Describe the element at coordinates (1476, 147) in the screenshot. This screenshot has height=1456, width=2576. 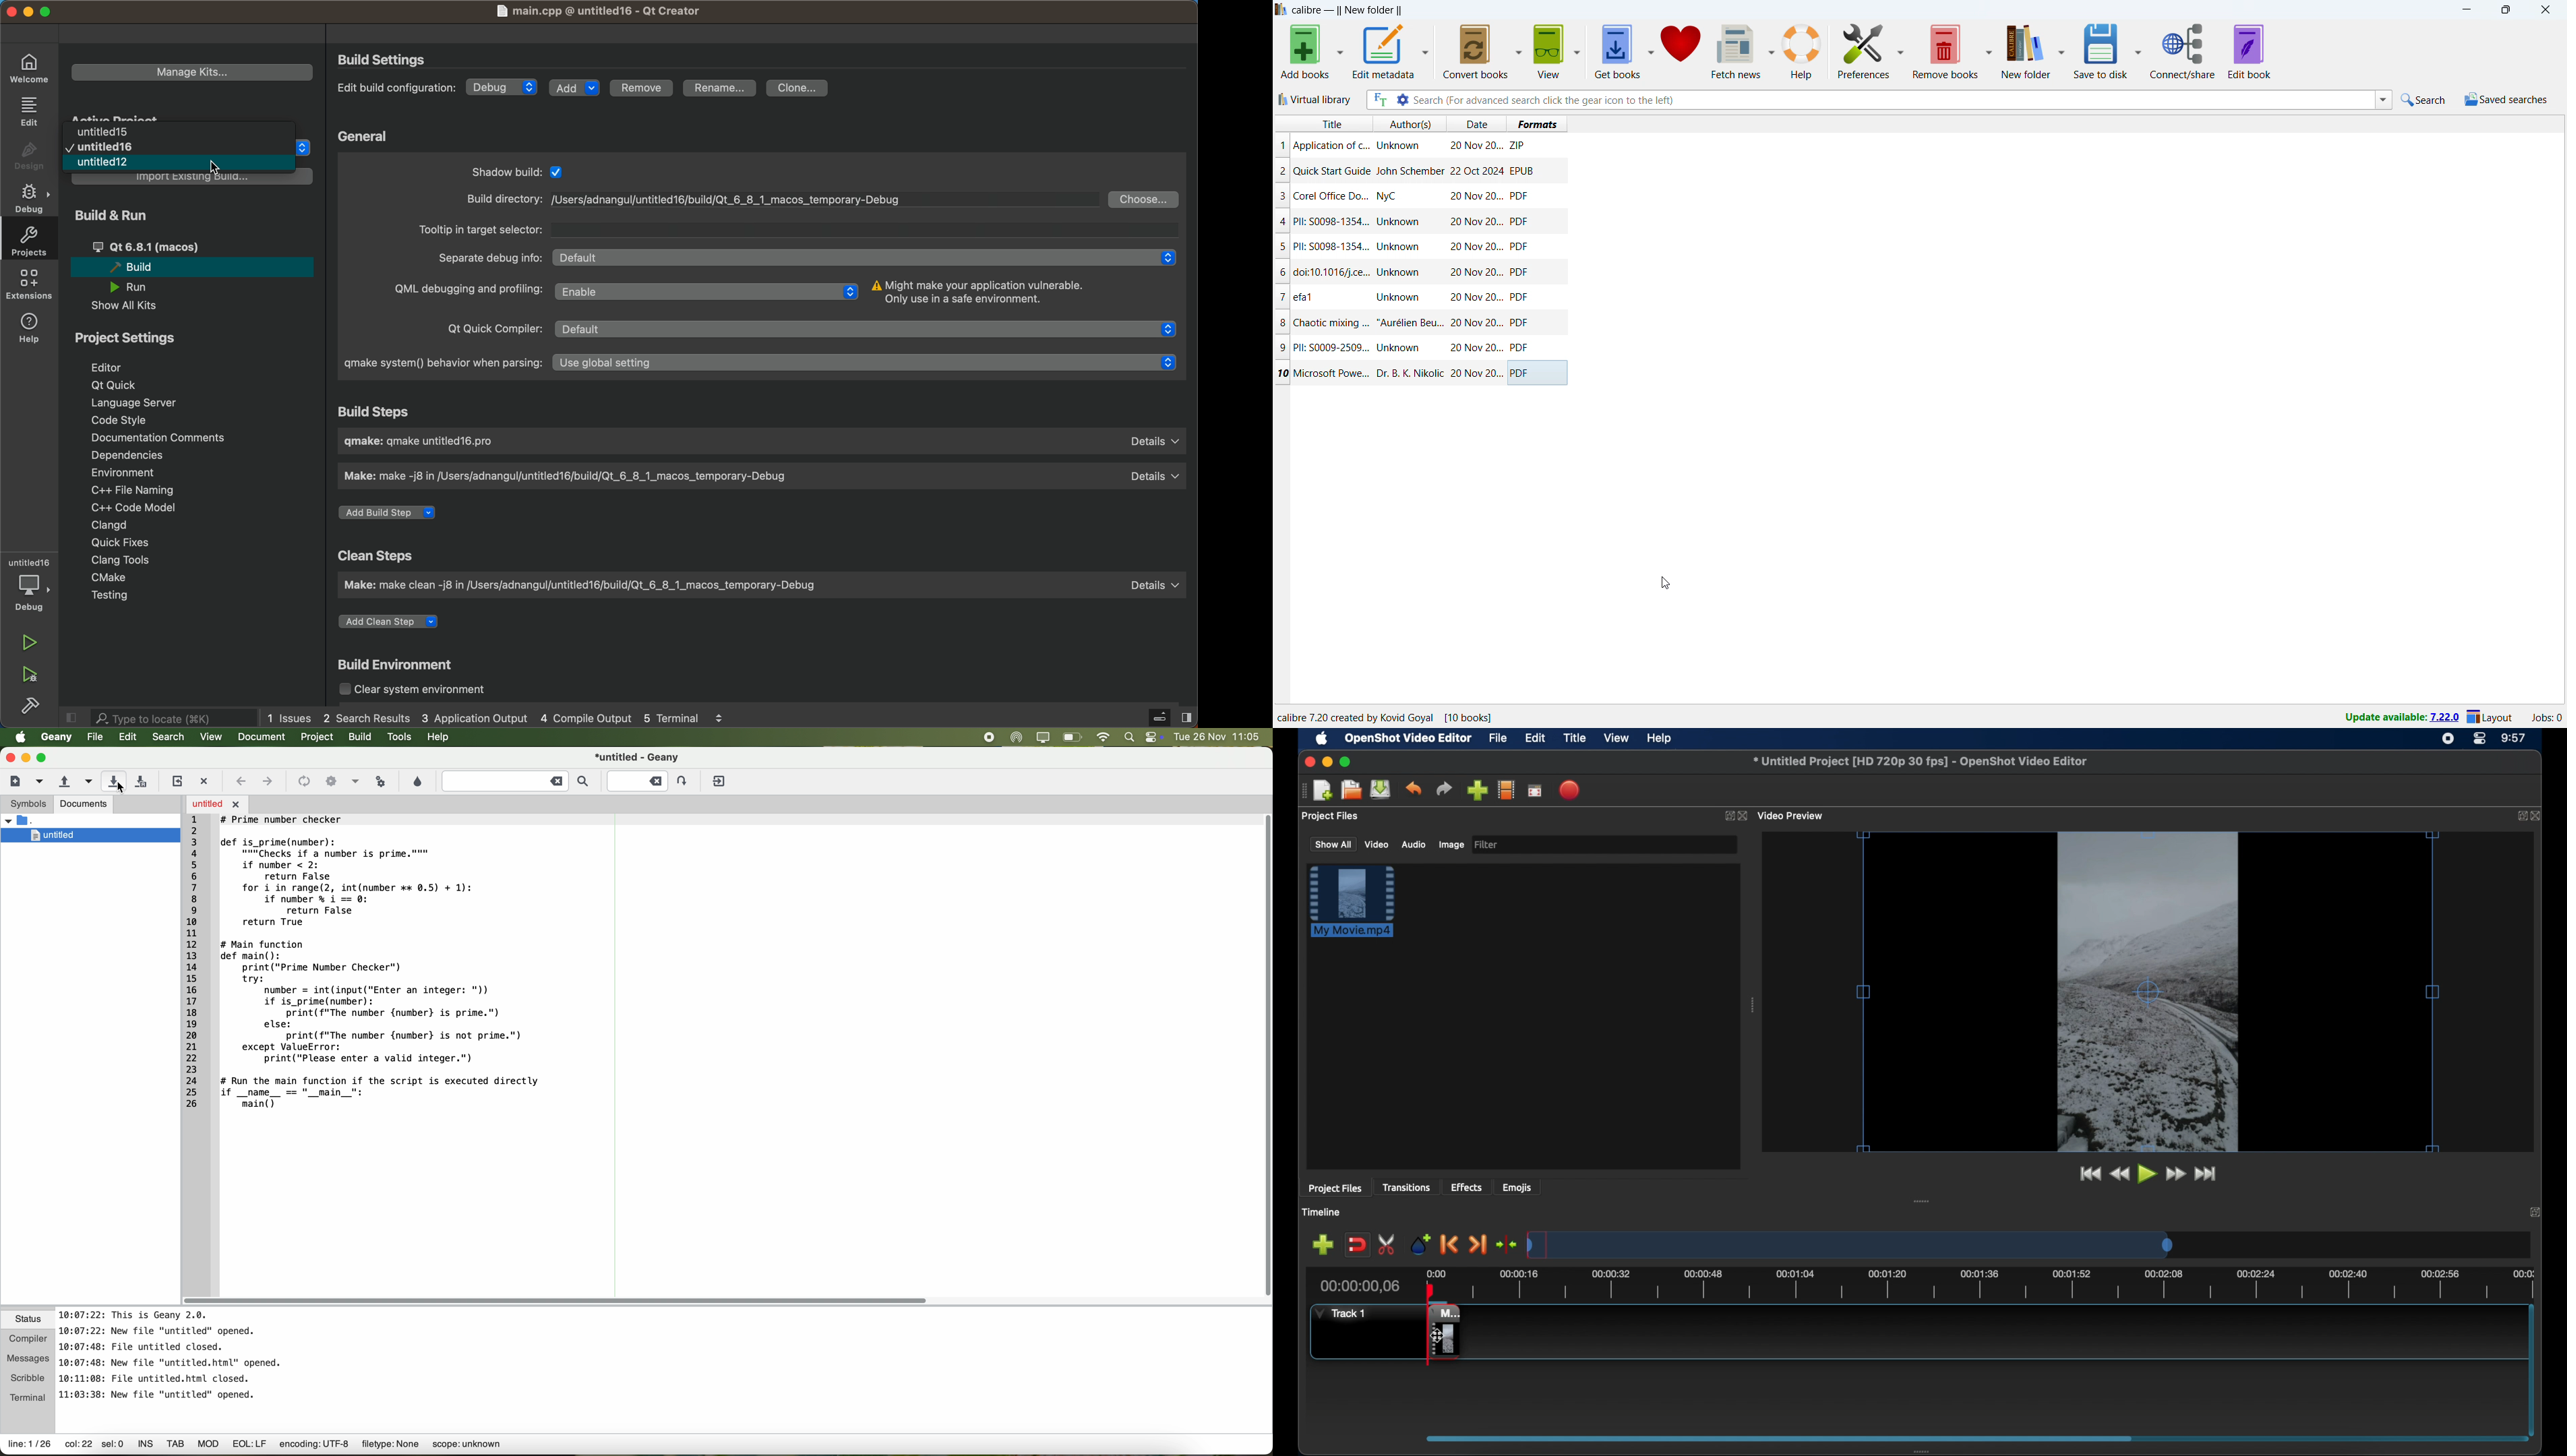
I see `20 Nov 20...` at that location.